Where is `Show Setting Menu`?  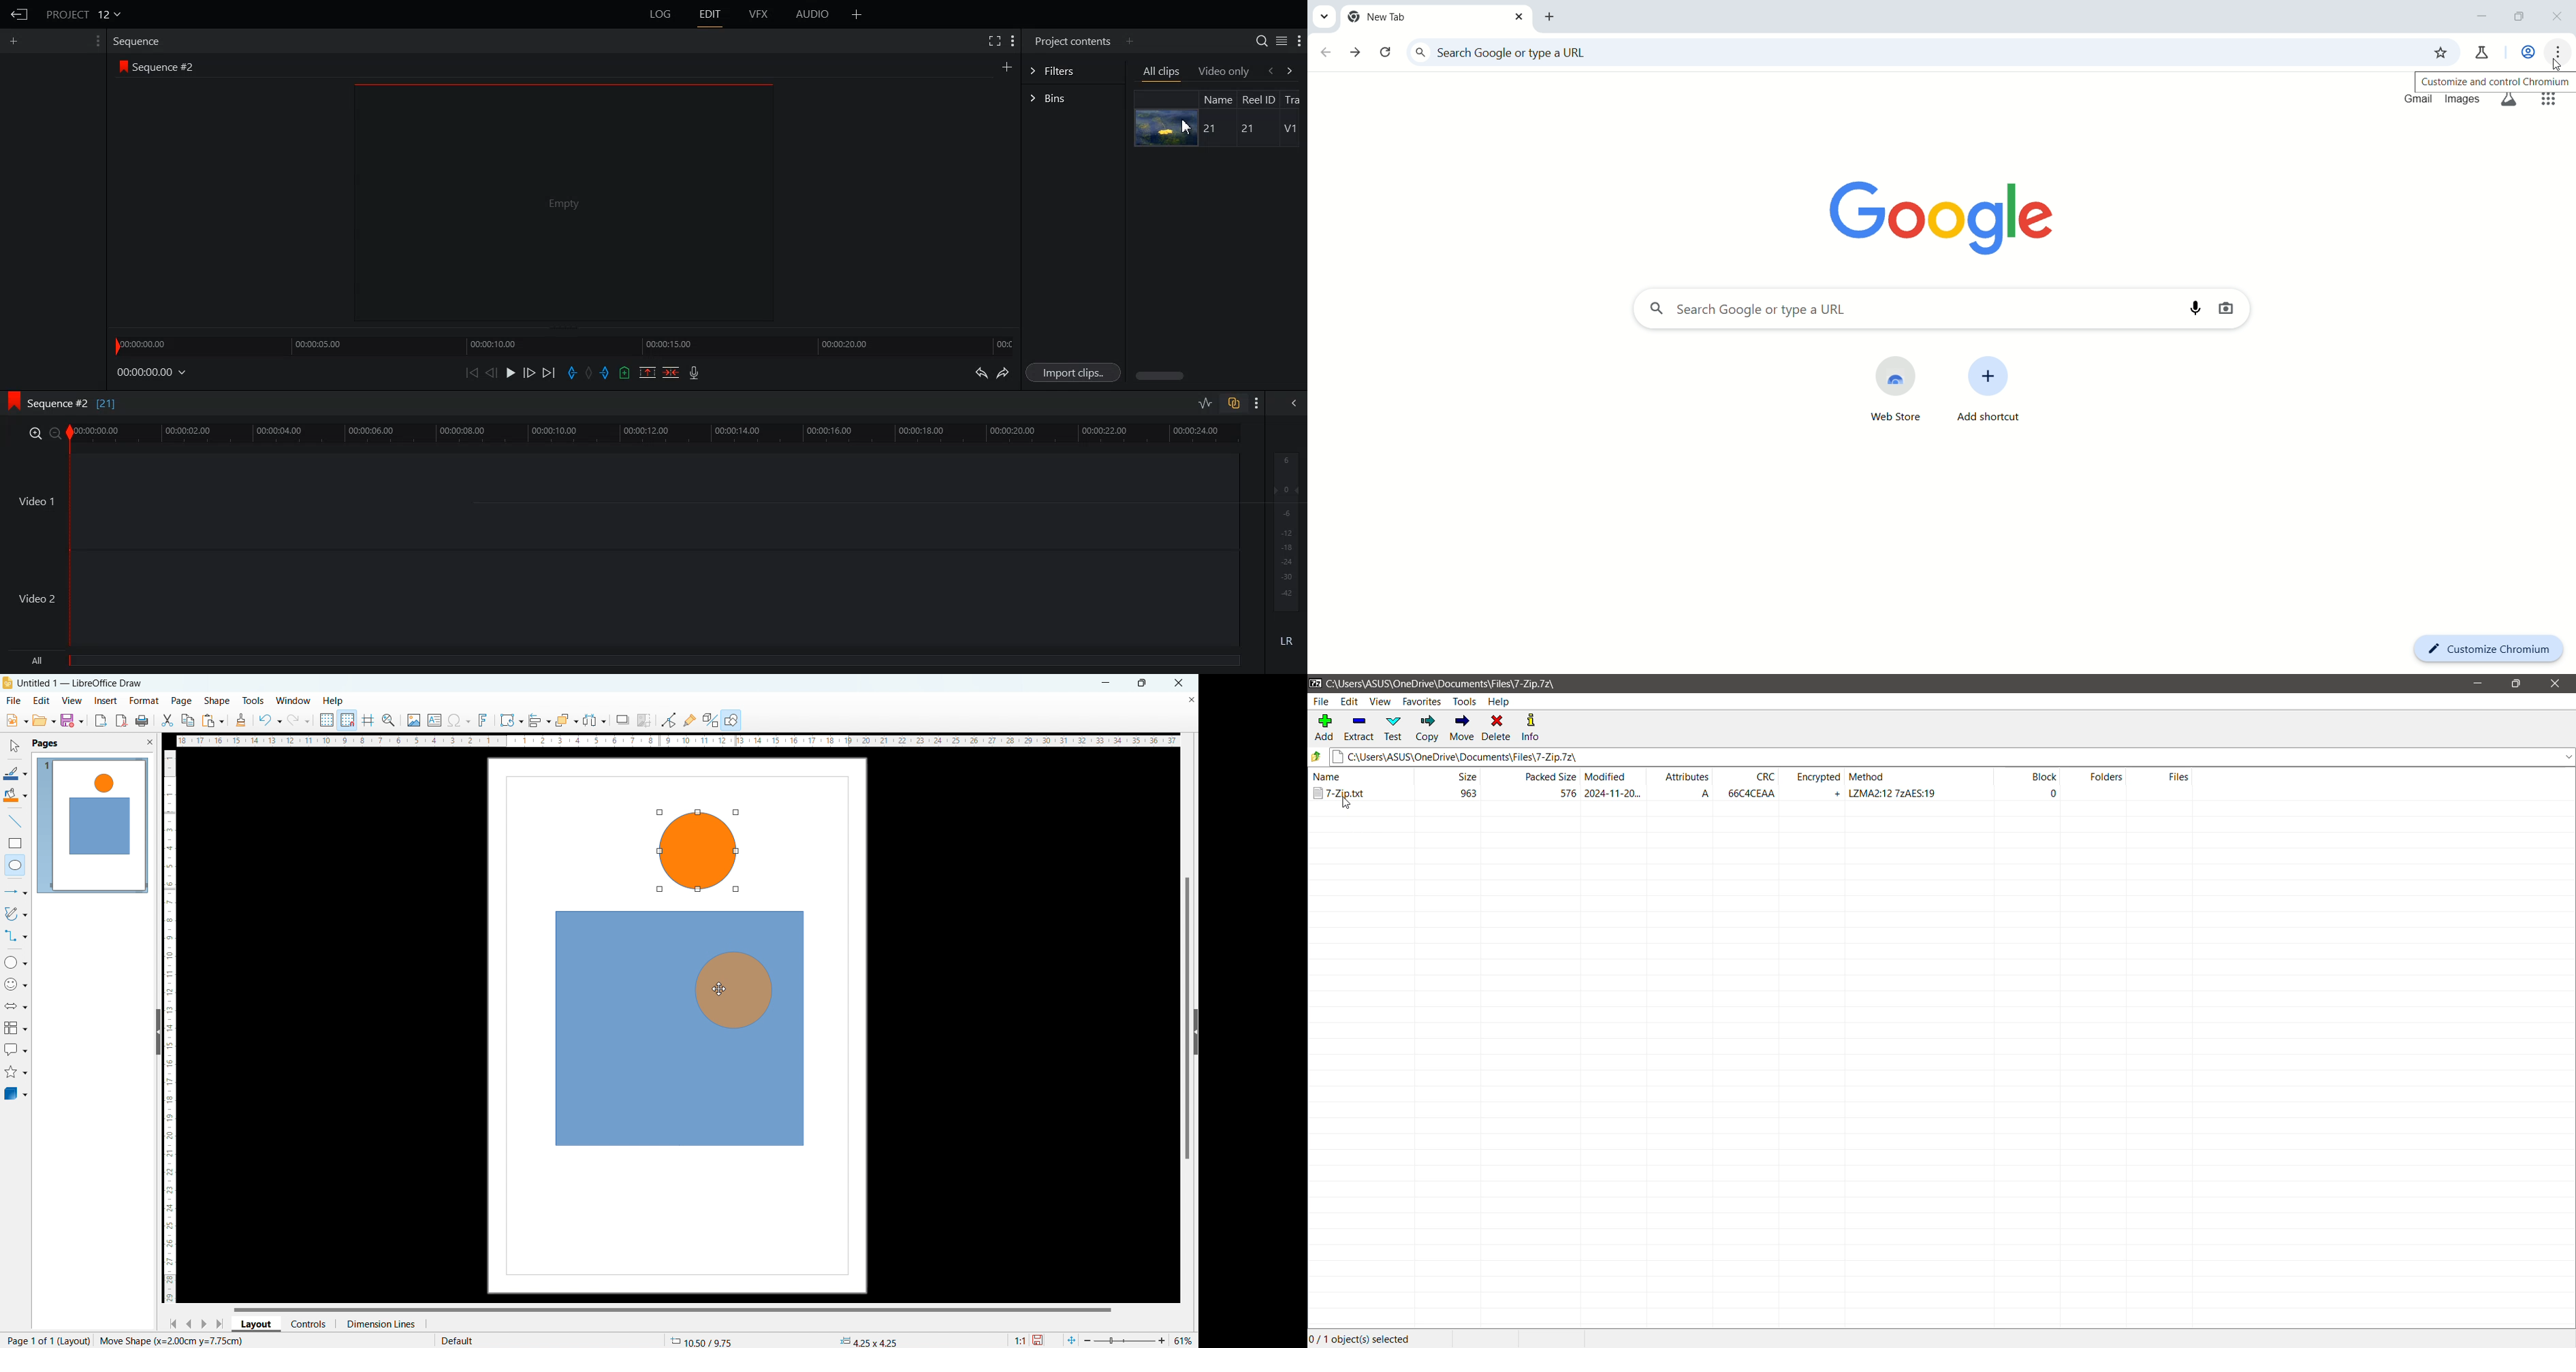 Show Setting Menu is located at coordinates (1257, 404).